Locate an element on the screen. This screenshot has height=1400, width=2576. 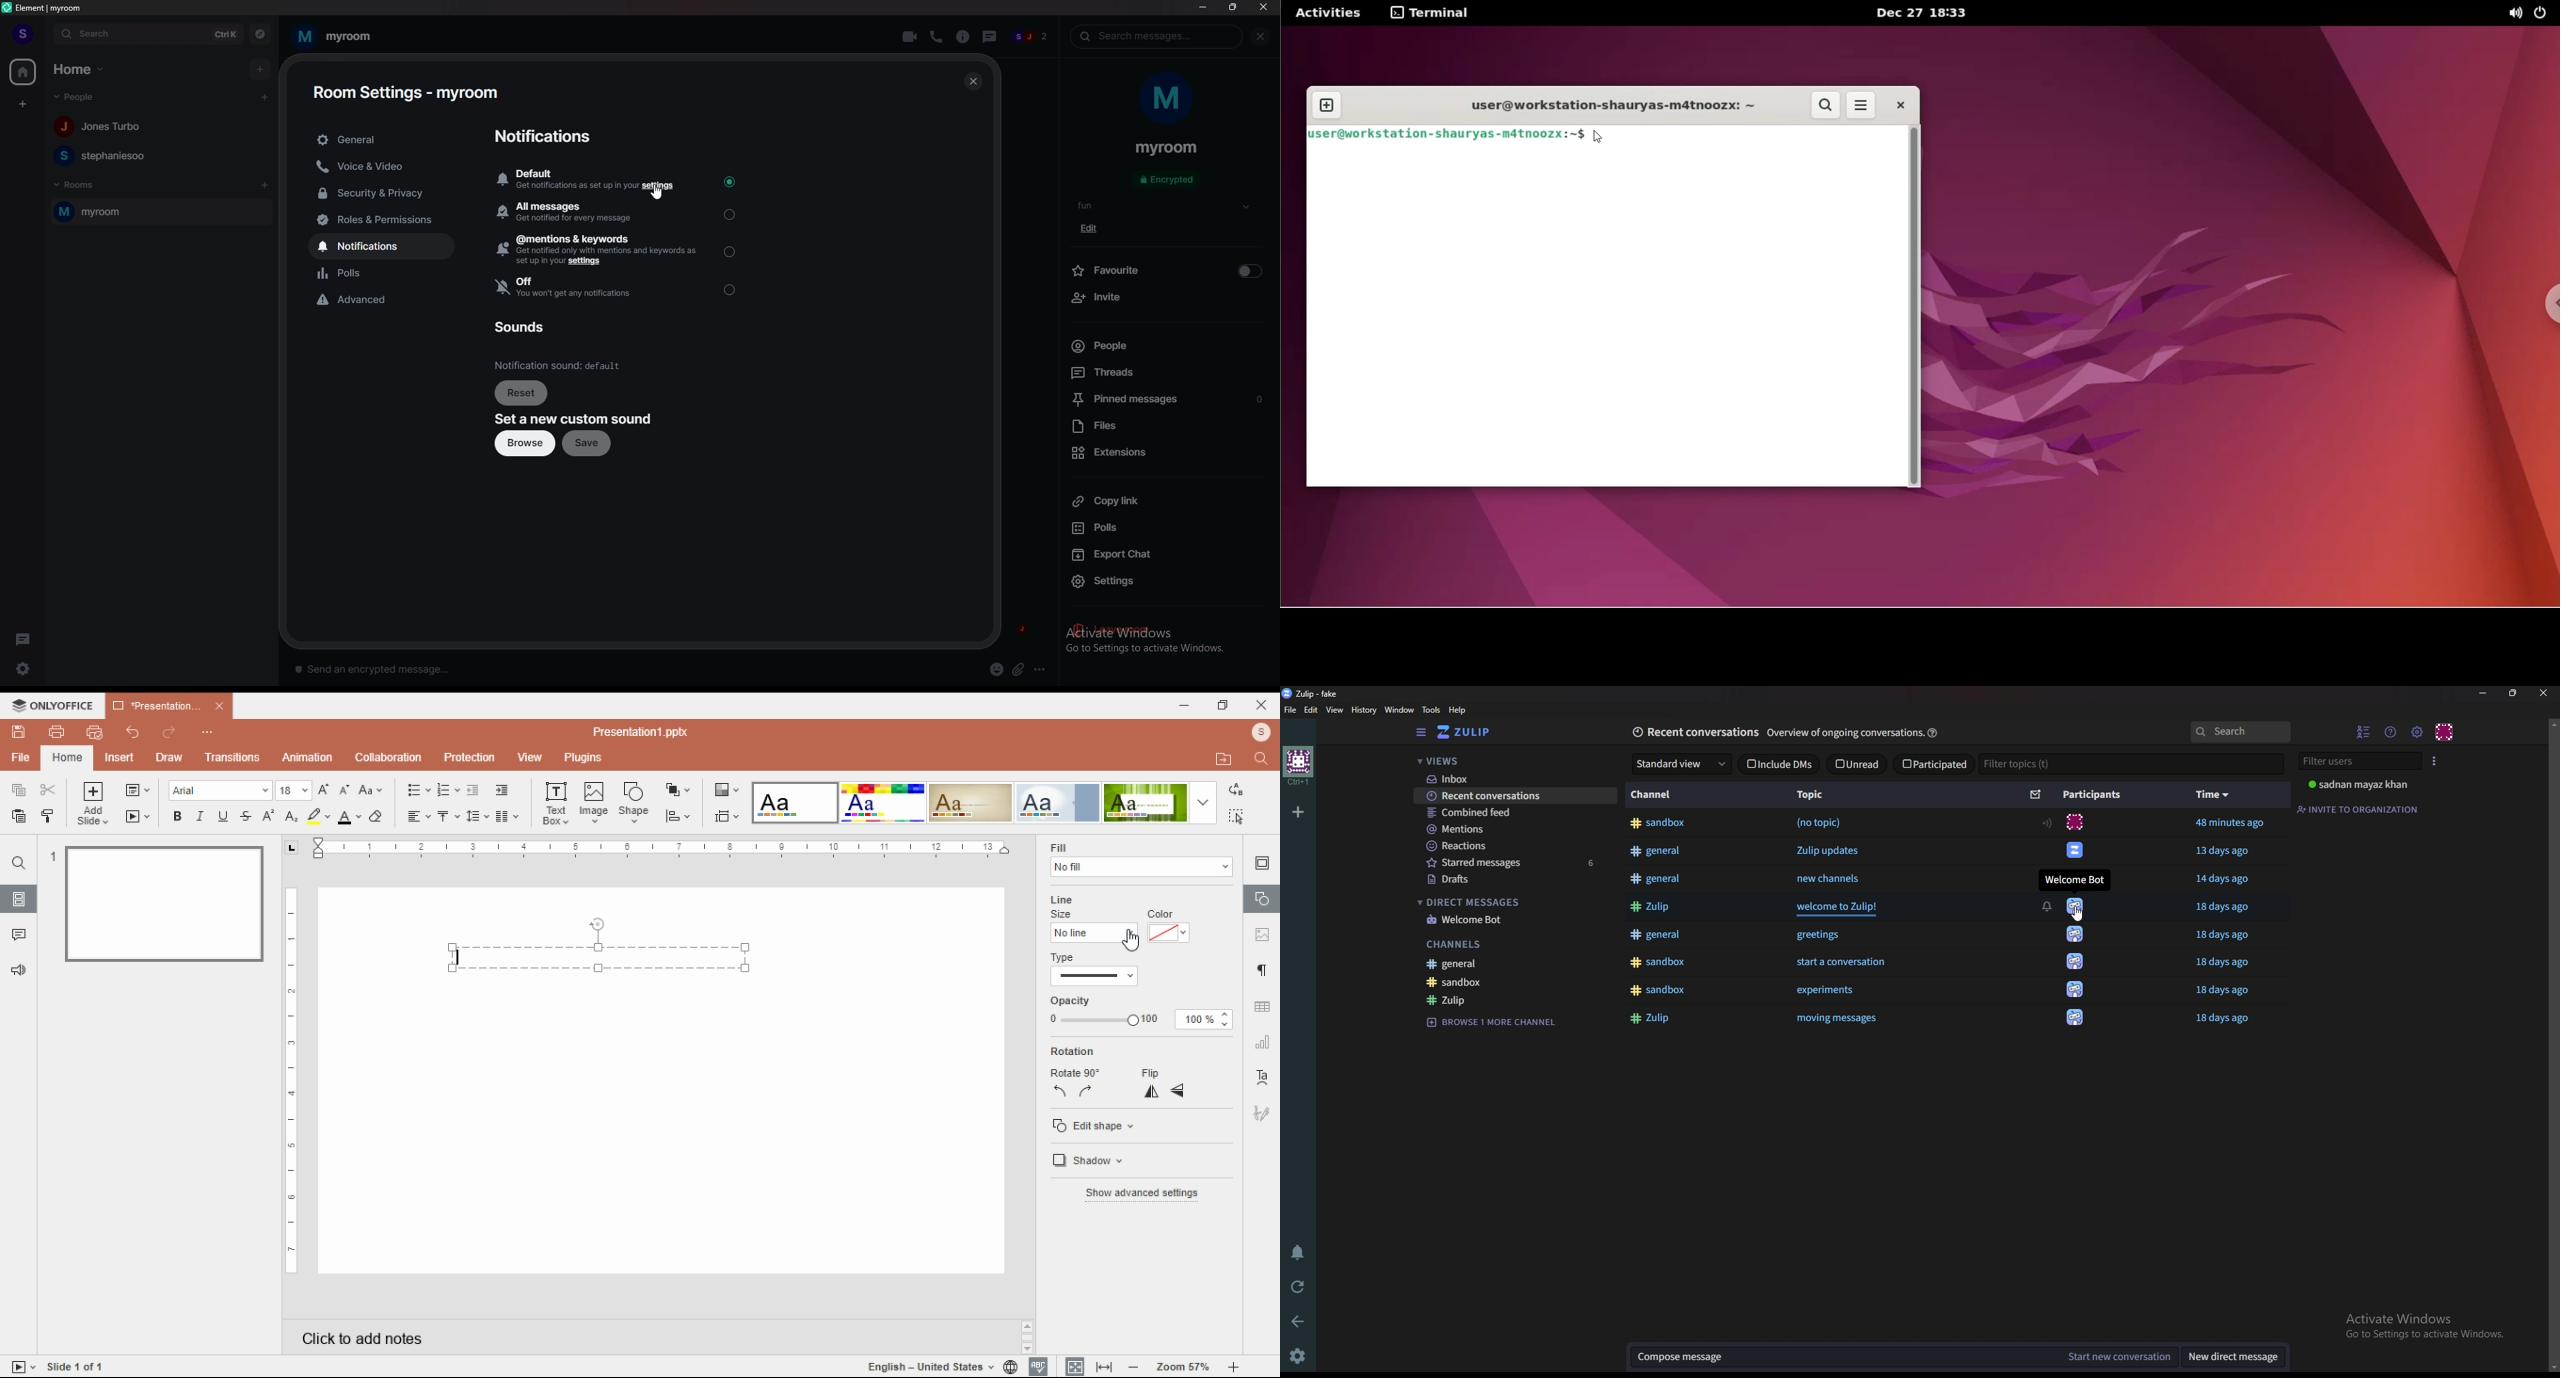
settings is located at coordinates (1169, 583).